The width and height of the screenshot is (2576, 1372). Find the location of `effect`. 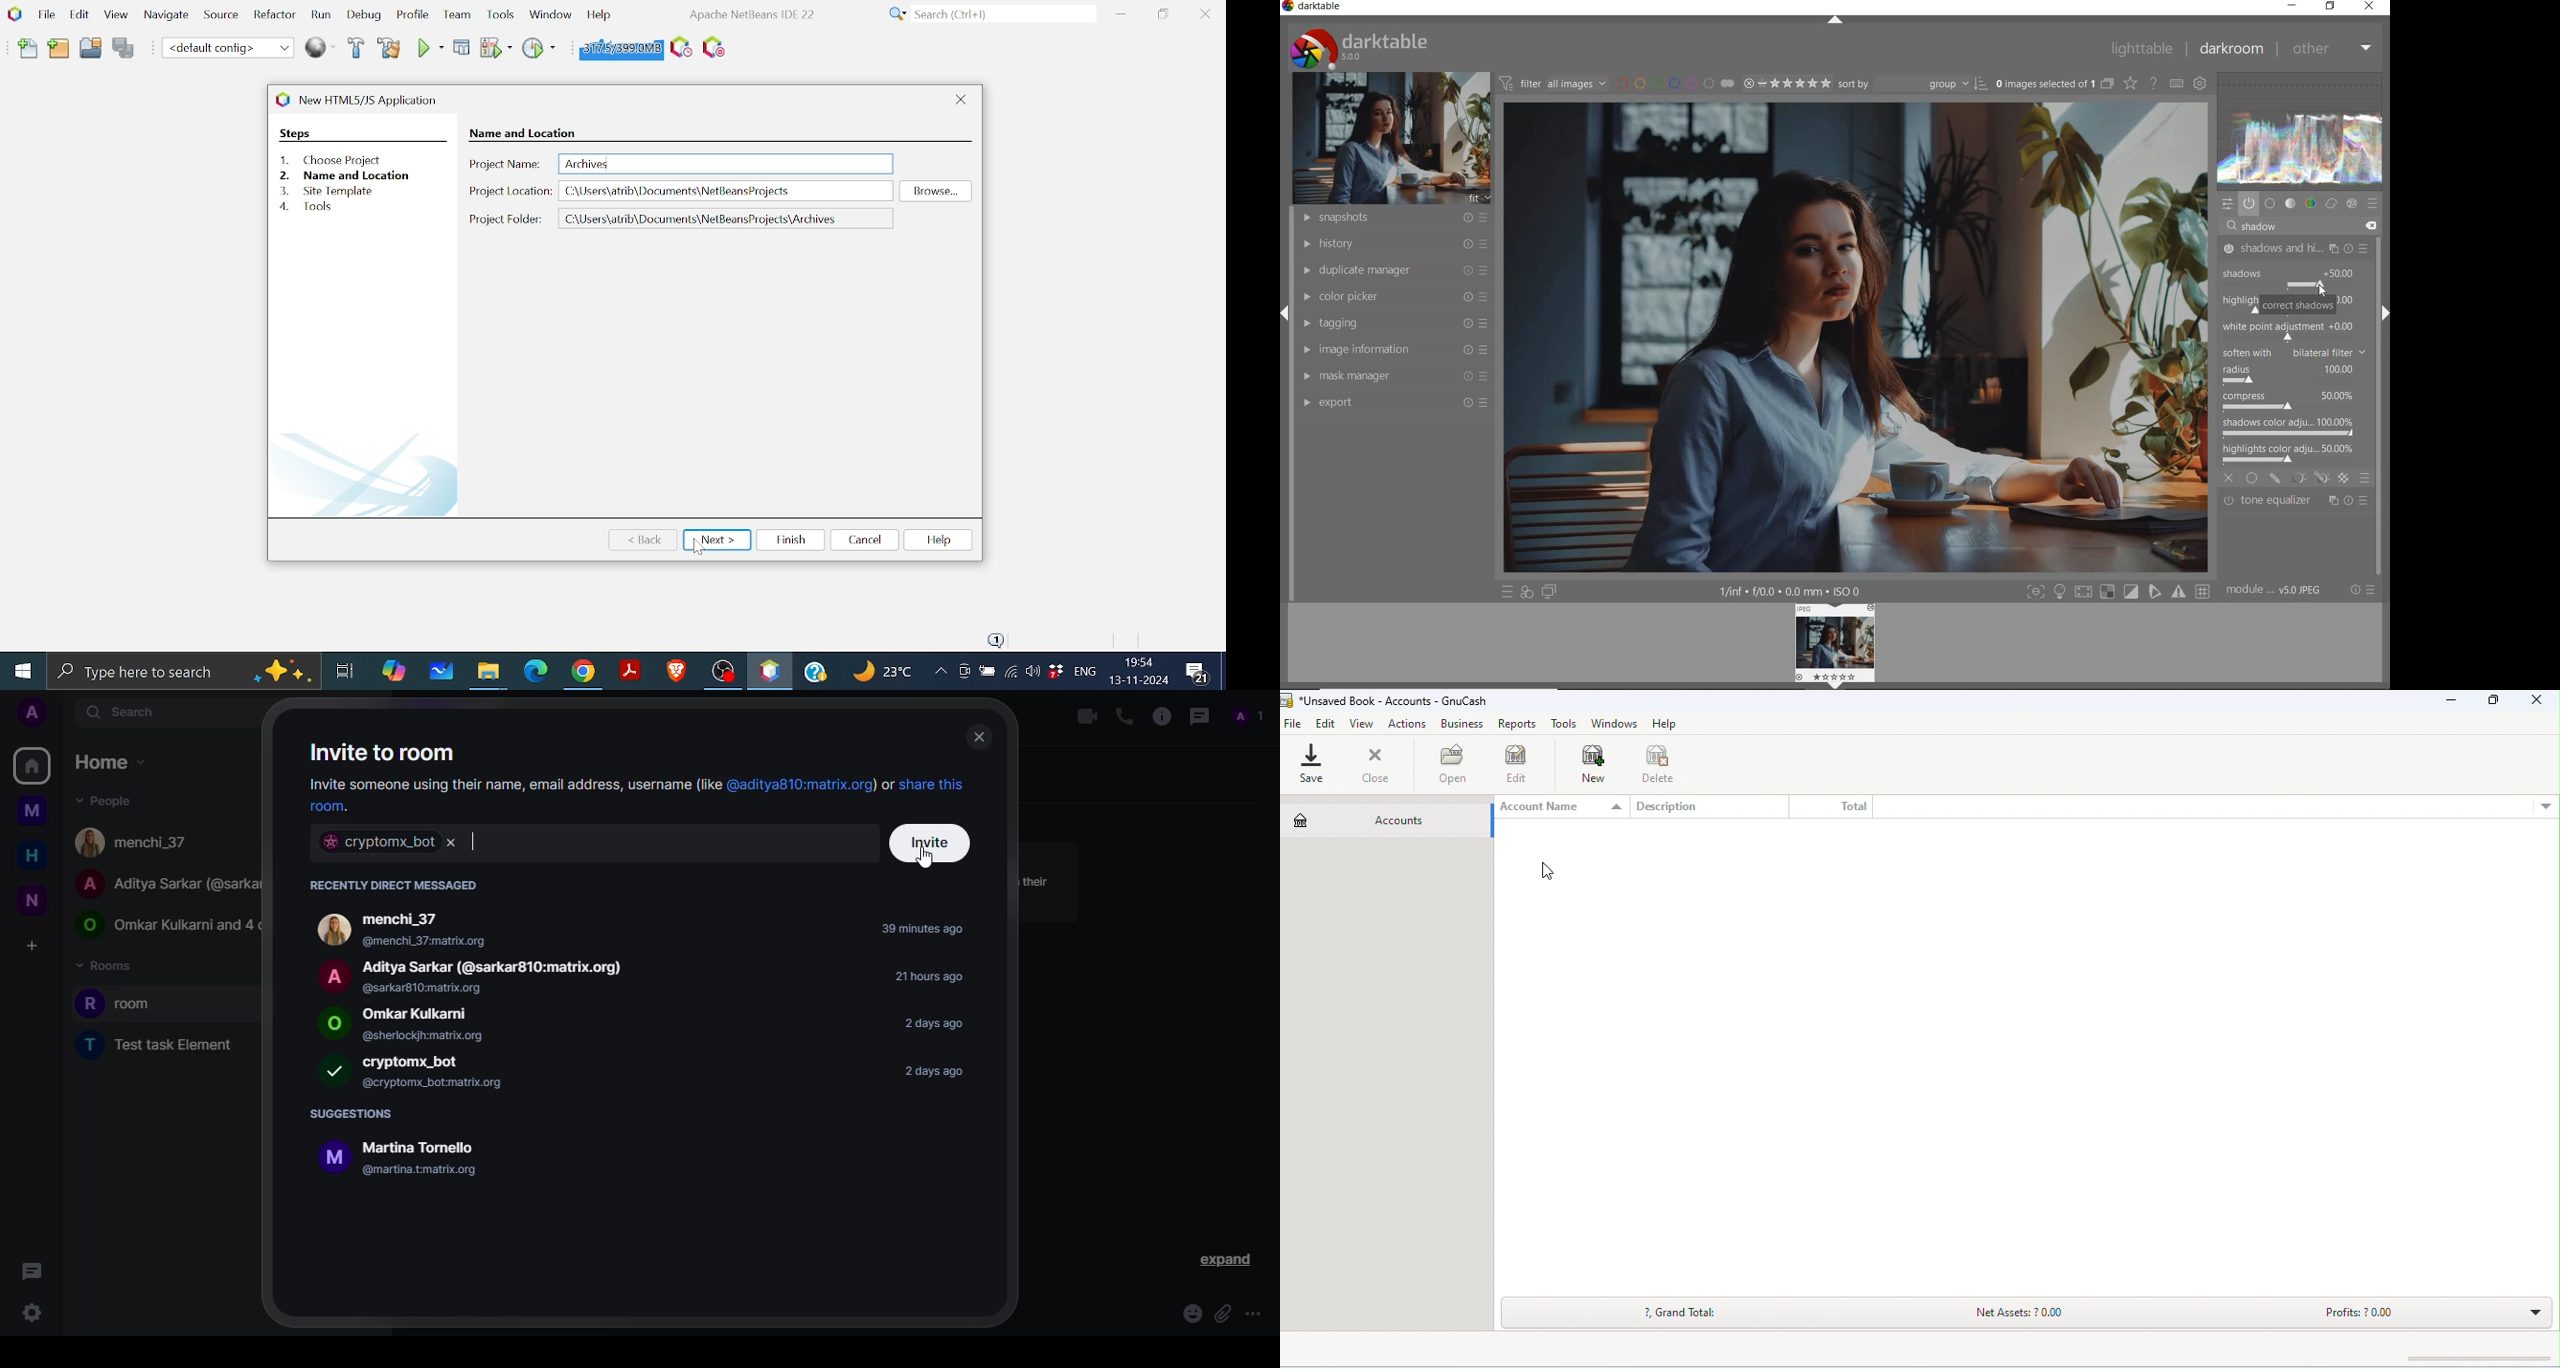

effect is located at coordinates (2353, 204).